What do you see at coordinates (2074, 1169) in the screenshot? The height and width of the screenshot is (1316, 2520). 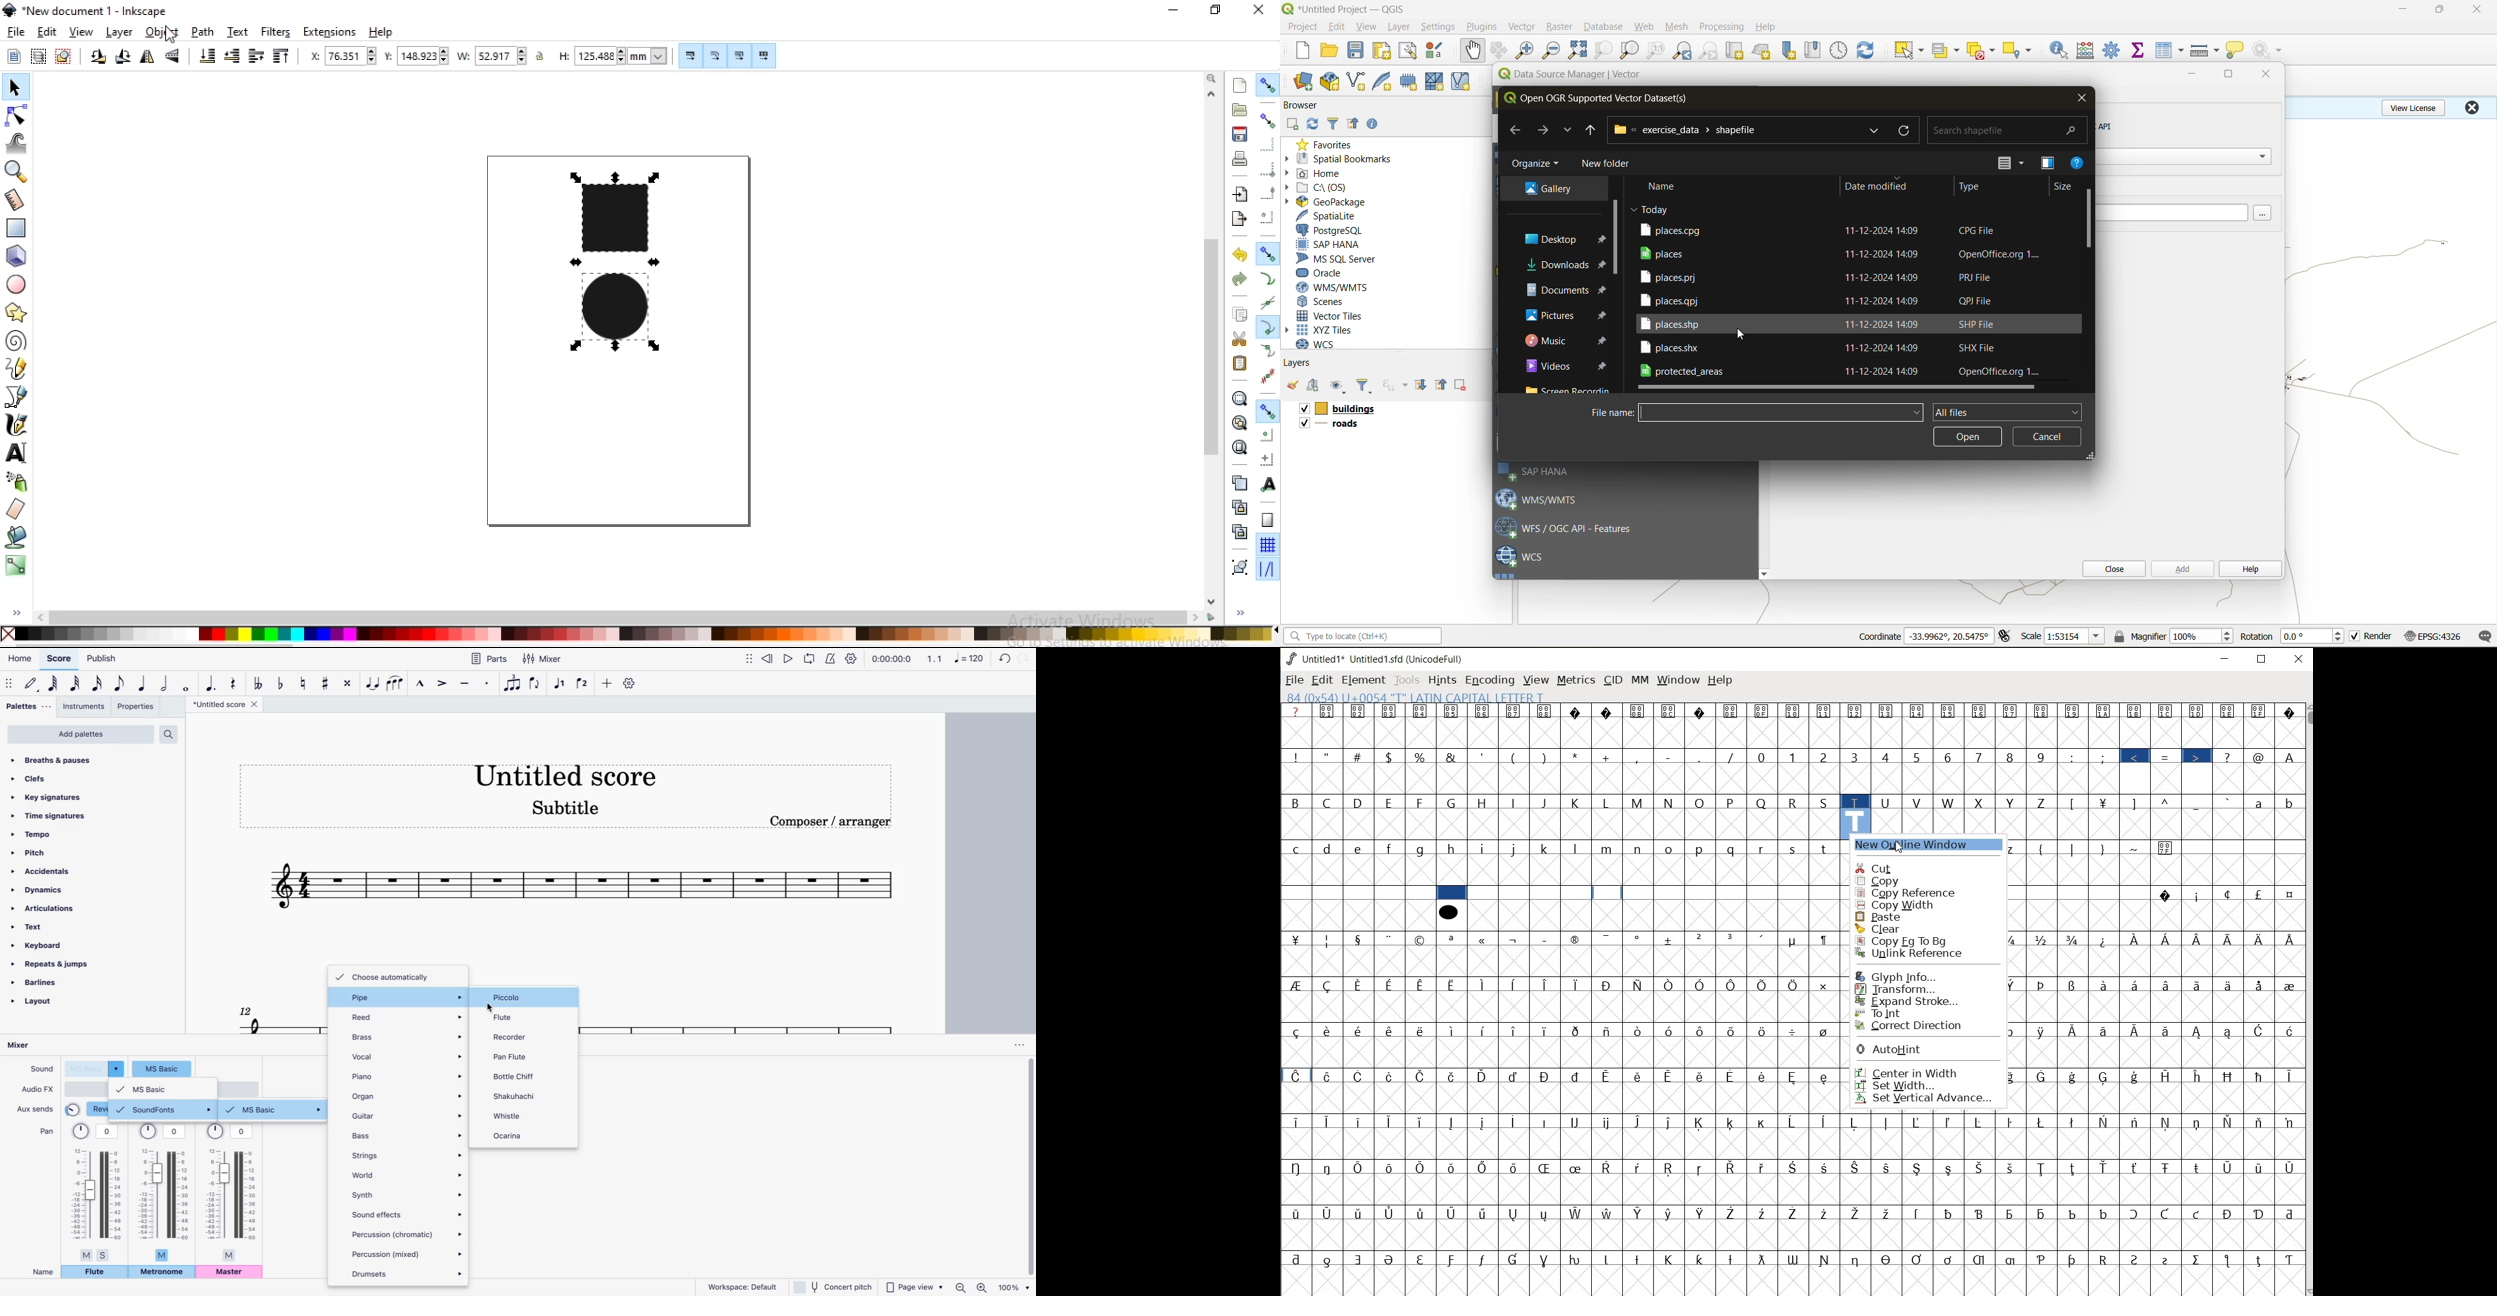 I see `Symbol` at bounding box center [2074, 1169].